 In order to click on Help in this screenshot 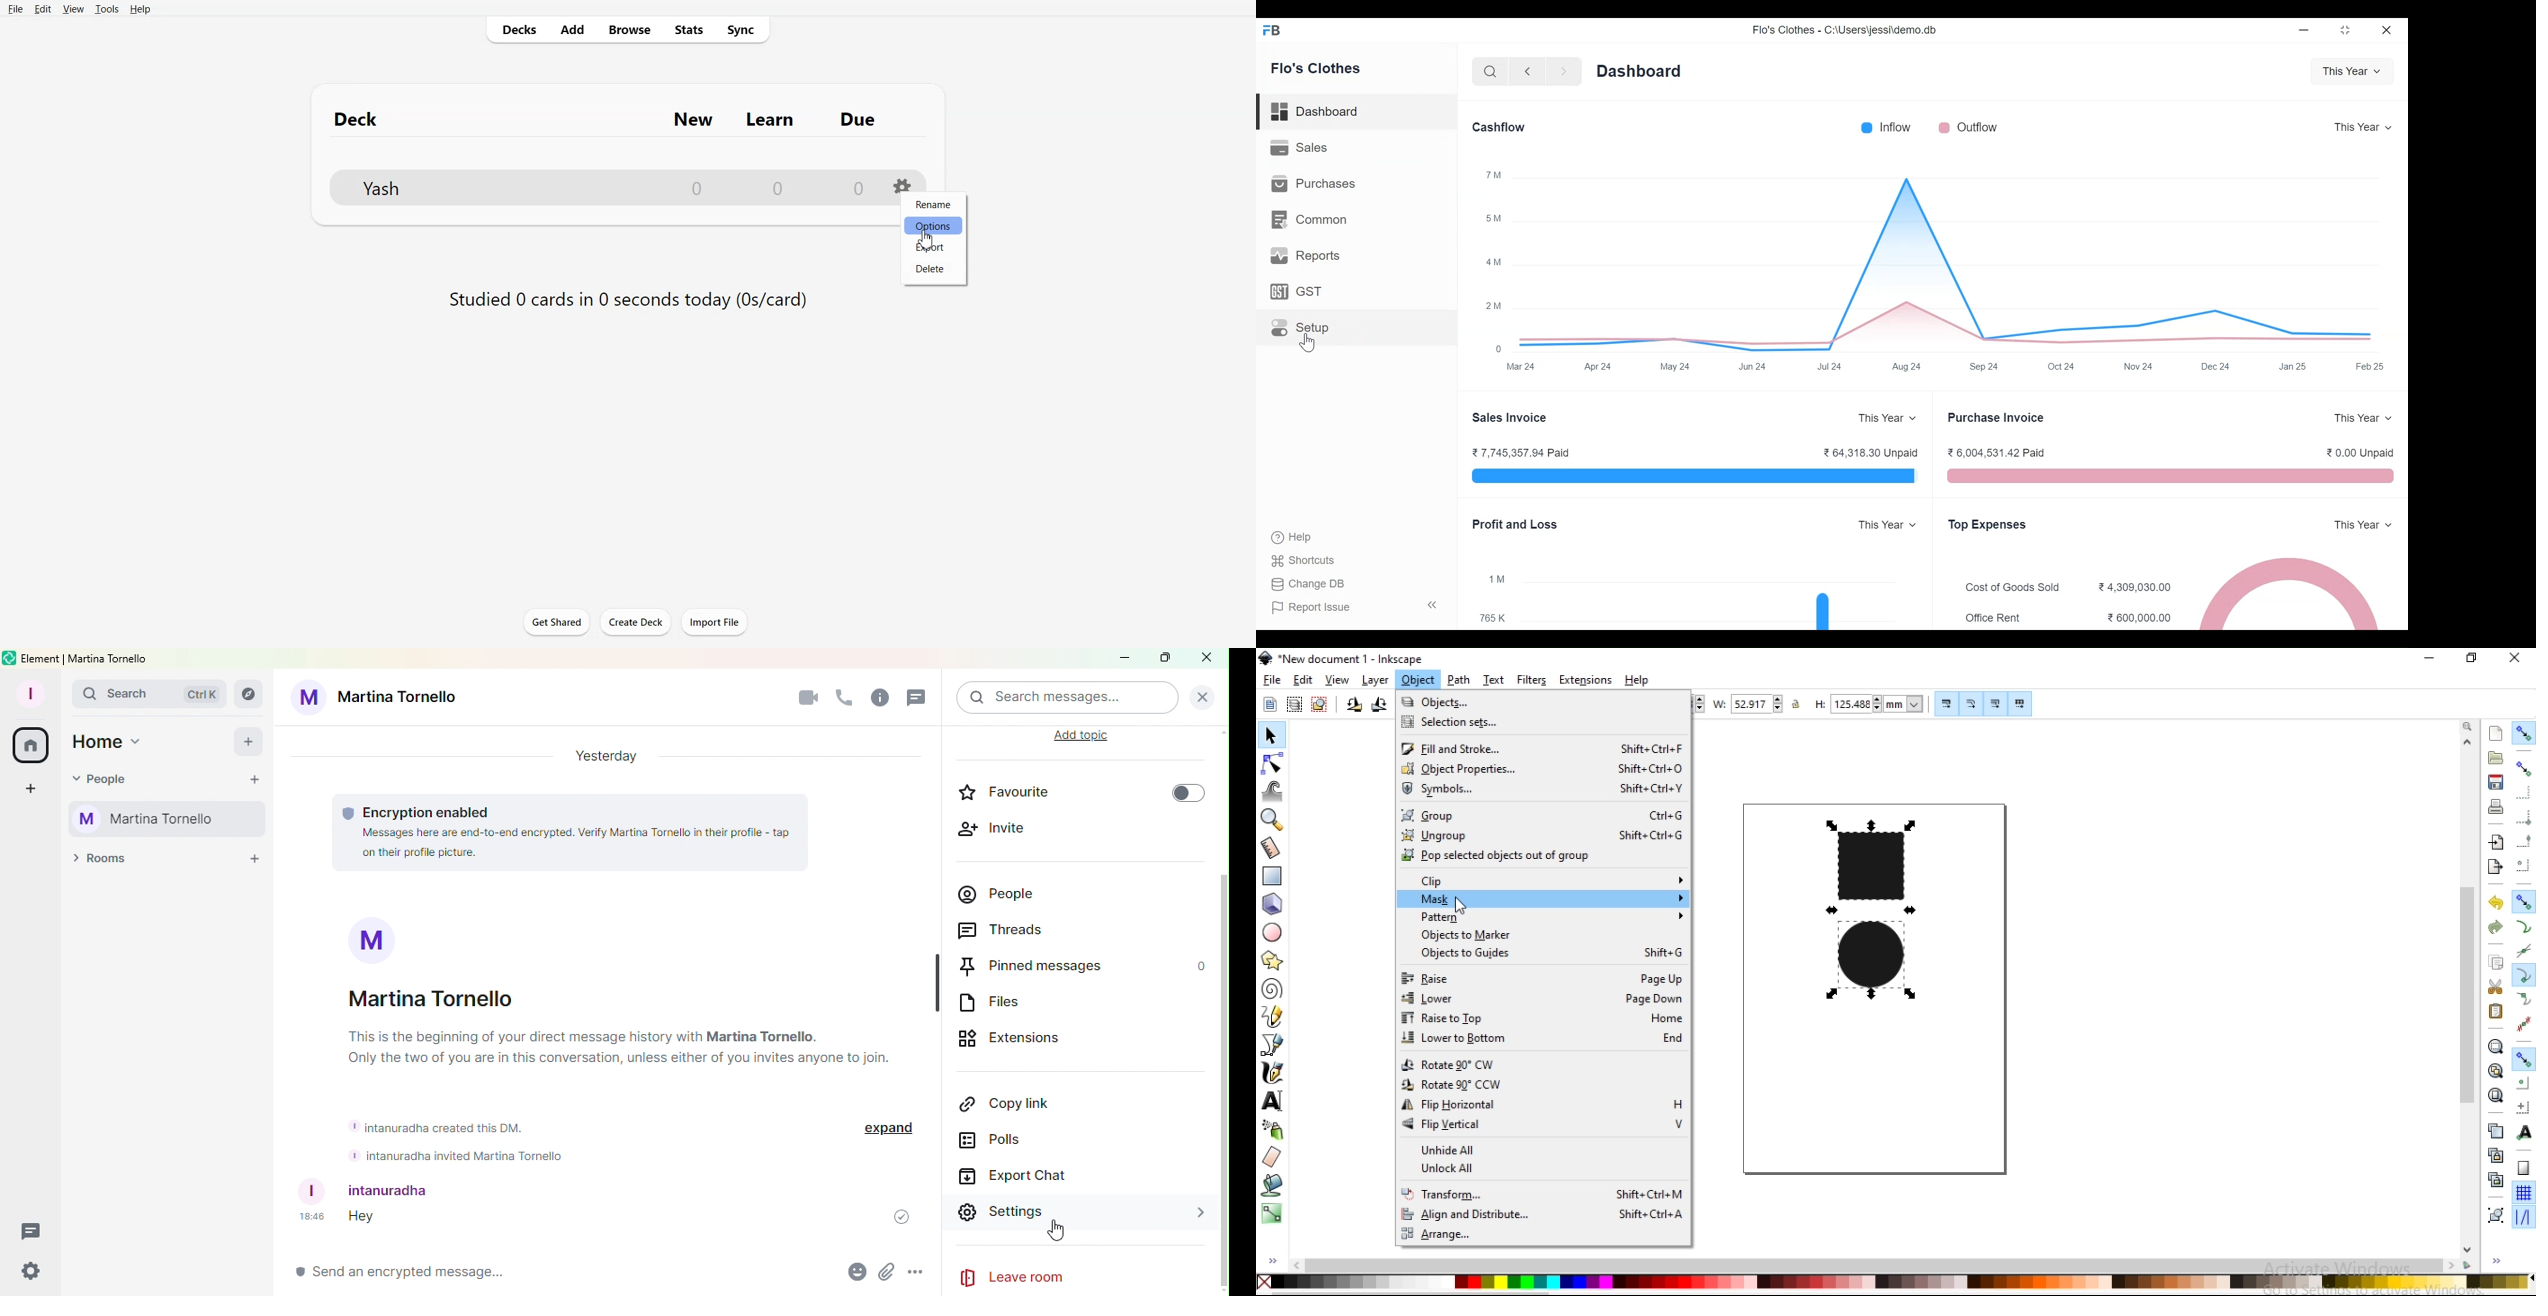, I will do `click(140, 9)`.